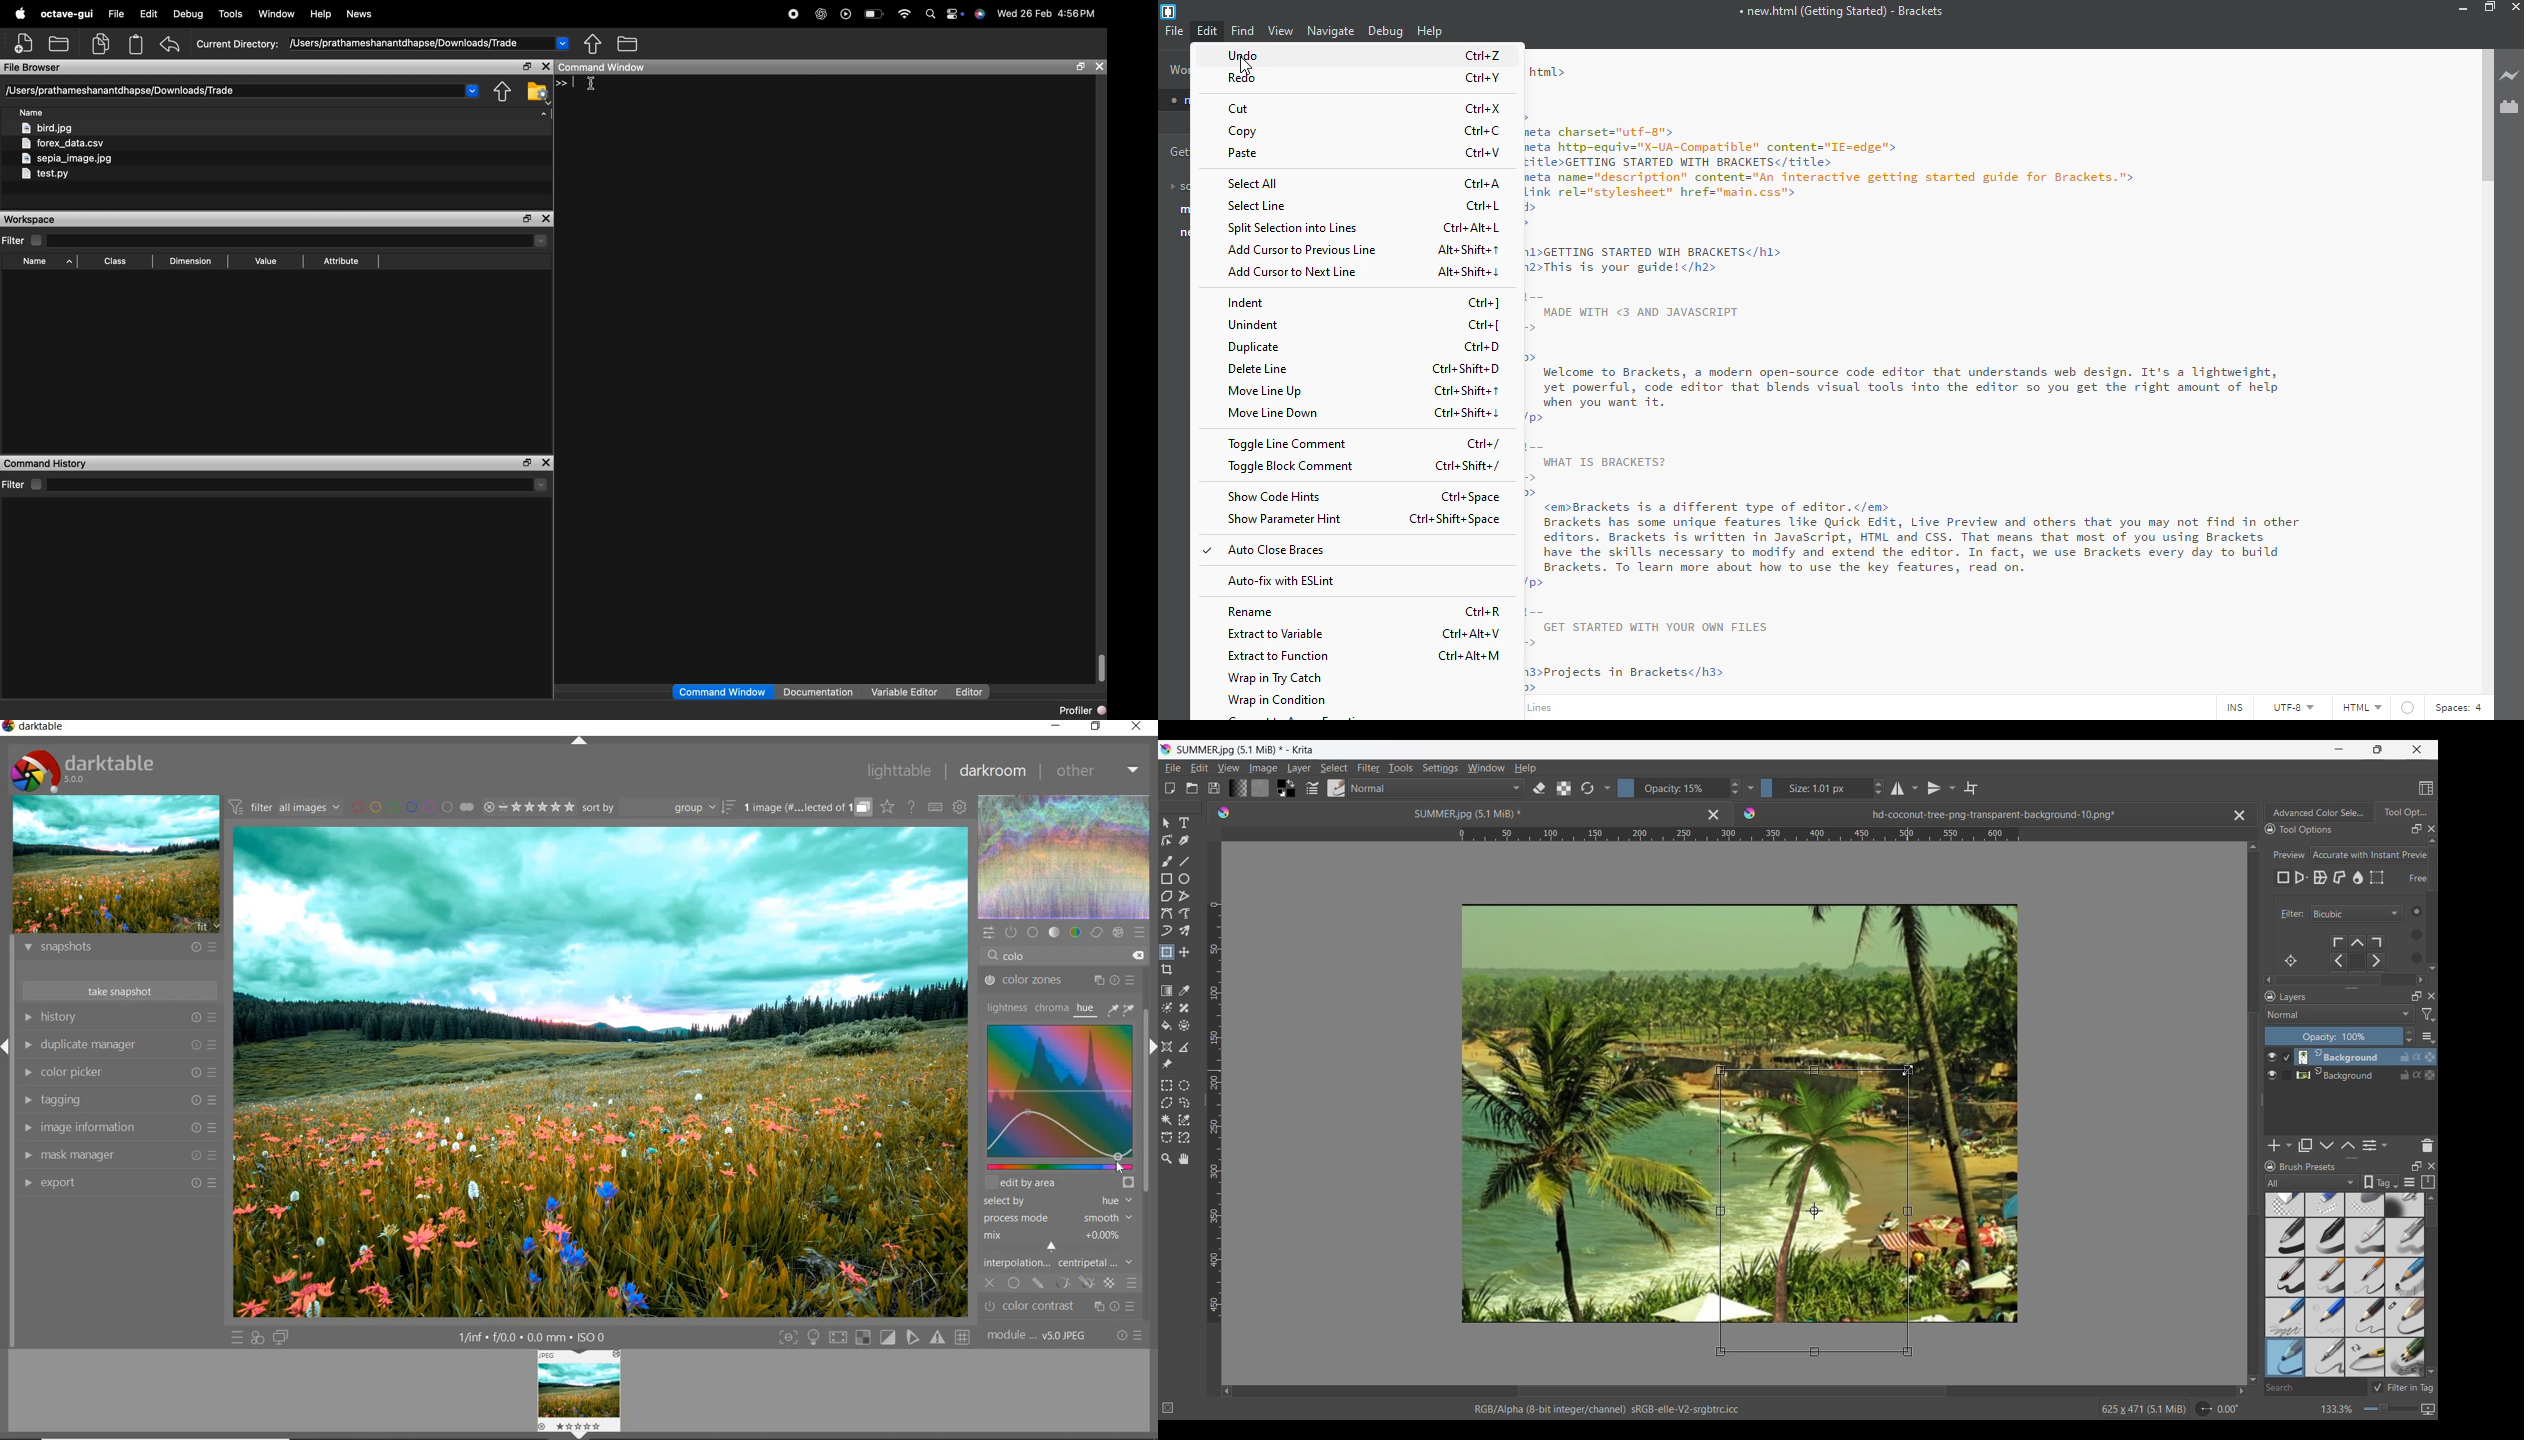 The image size is (2548, 1456). I want to click on Help, so click(320, 13).